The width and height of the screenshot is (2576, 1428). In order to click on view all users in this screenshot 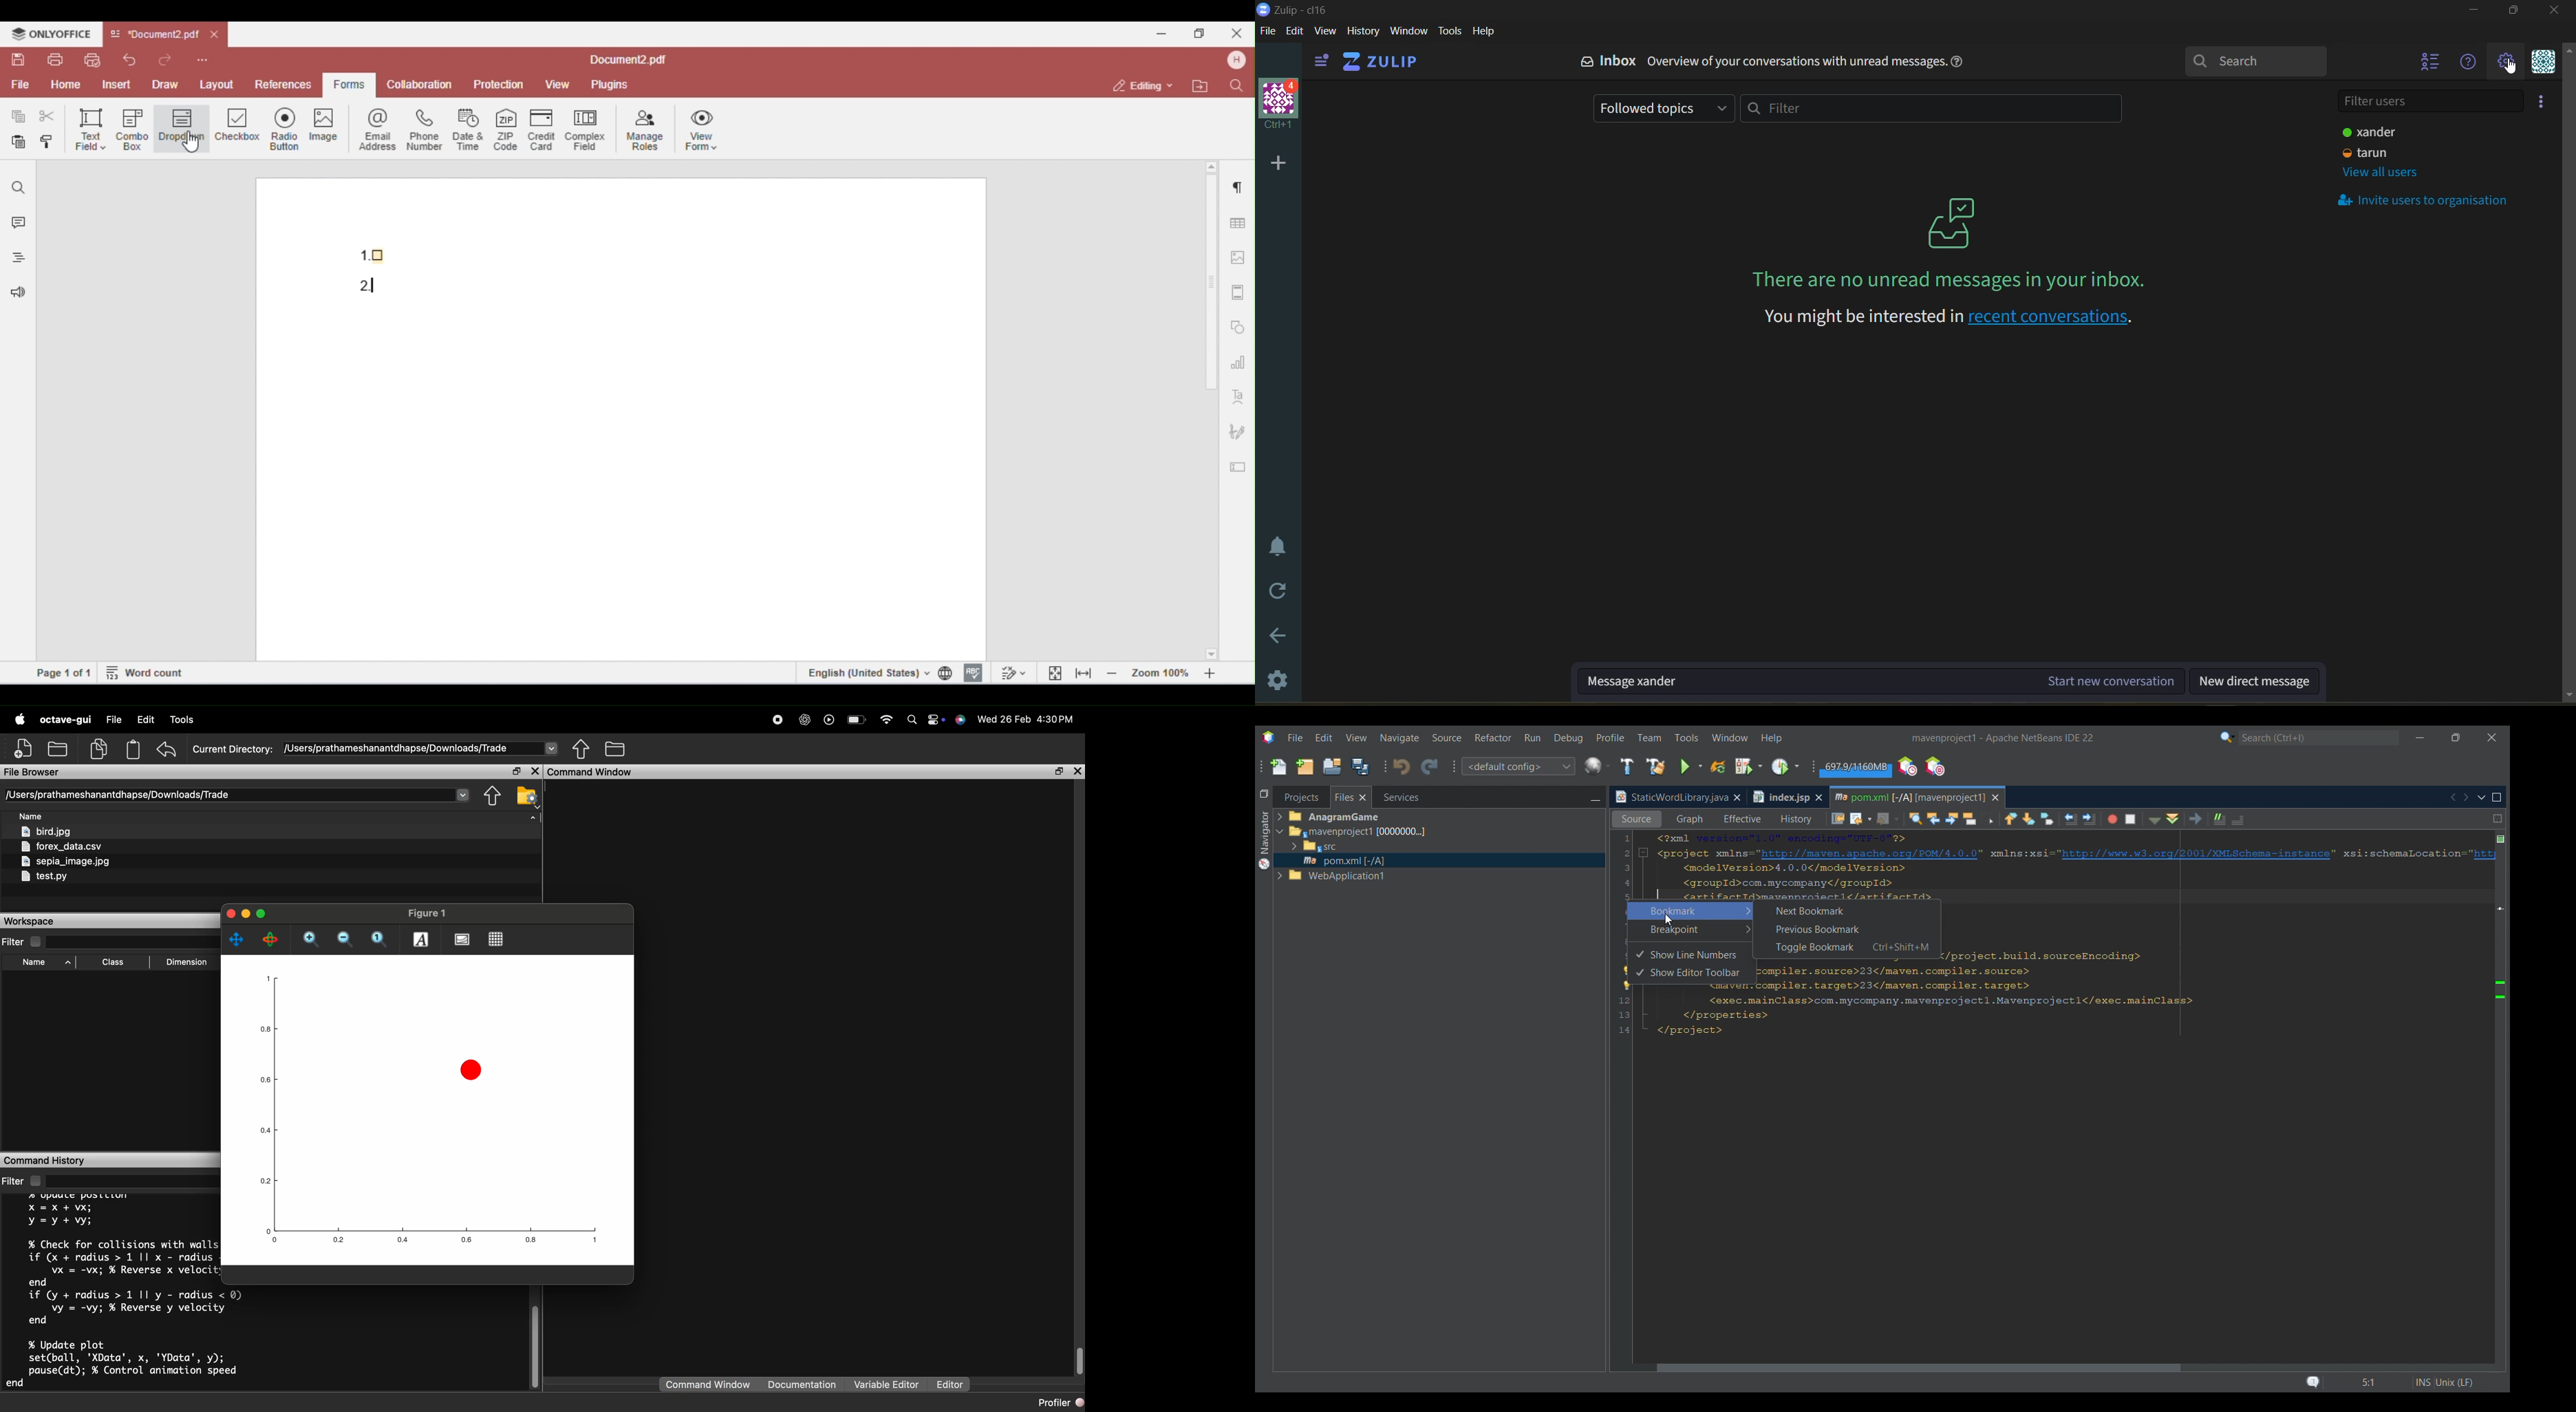, I will do `click(2381, 173)`.